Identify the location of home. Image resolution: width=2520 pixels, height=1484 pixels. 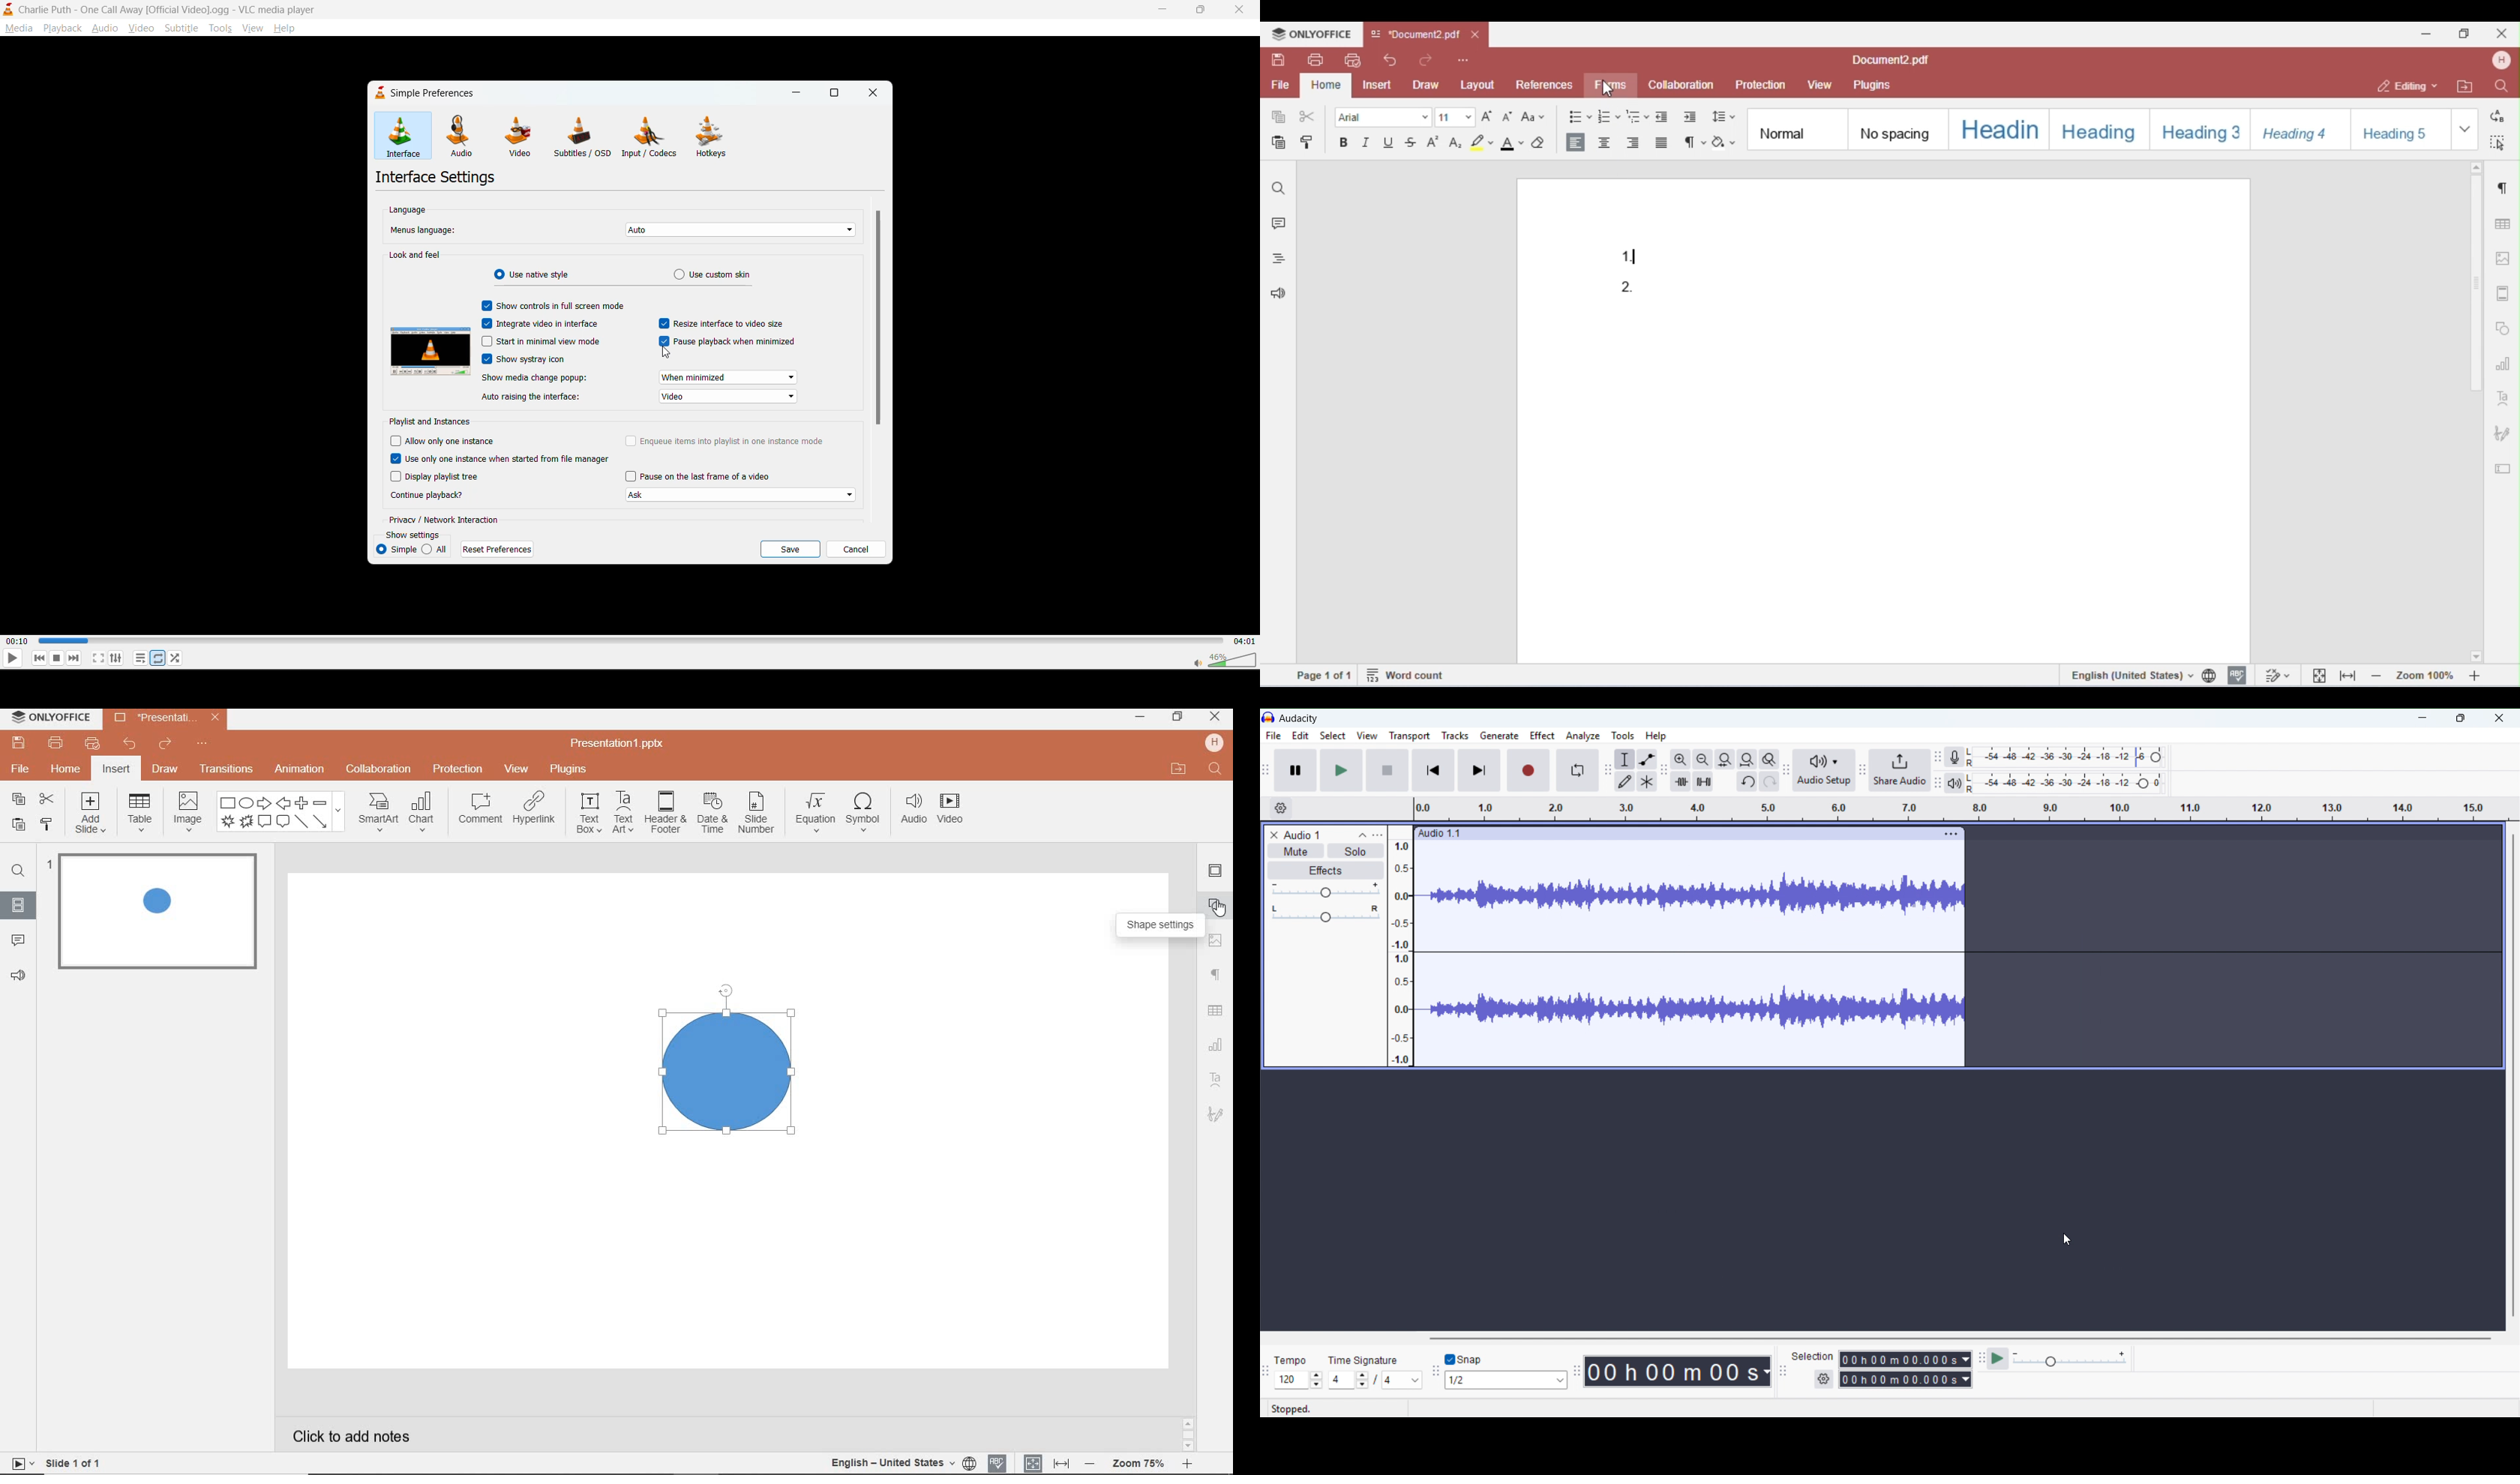
(68, 770).